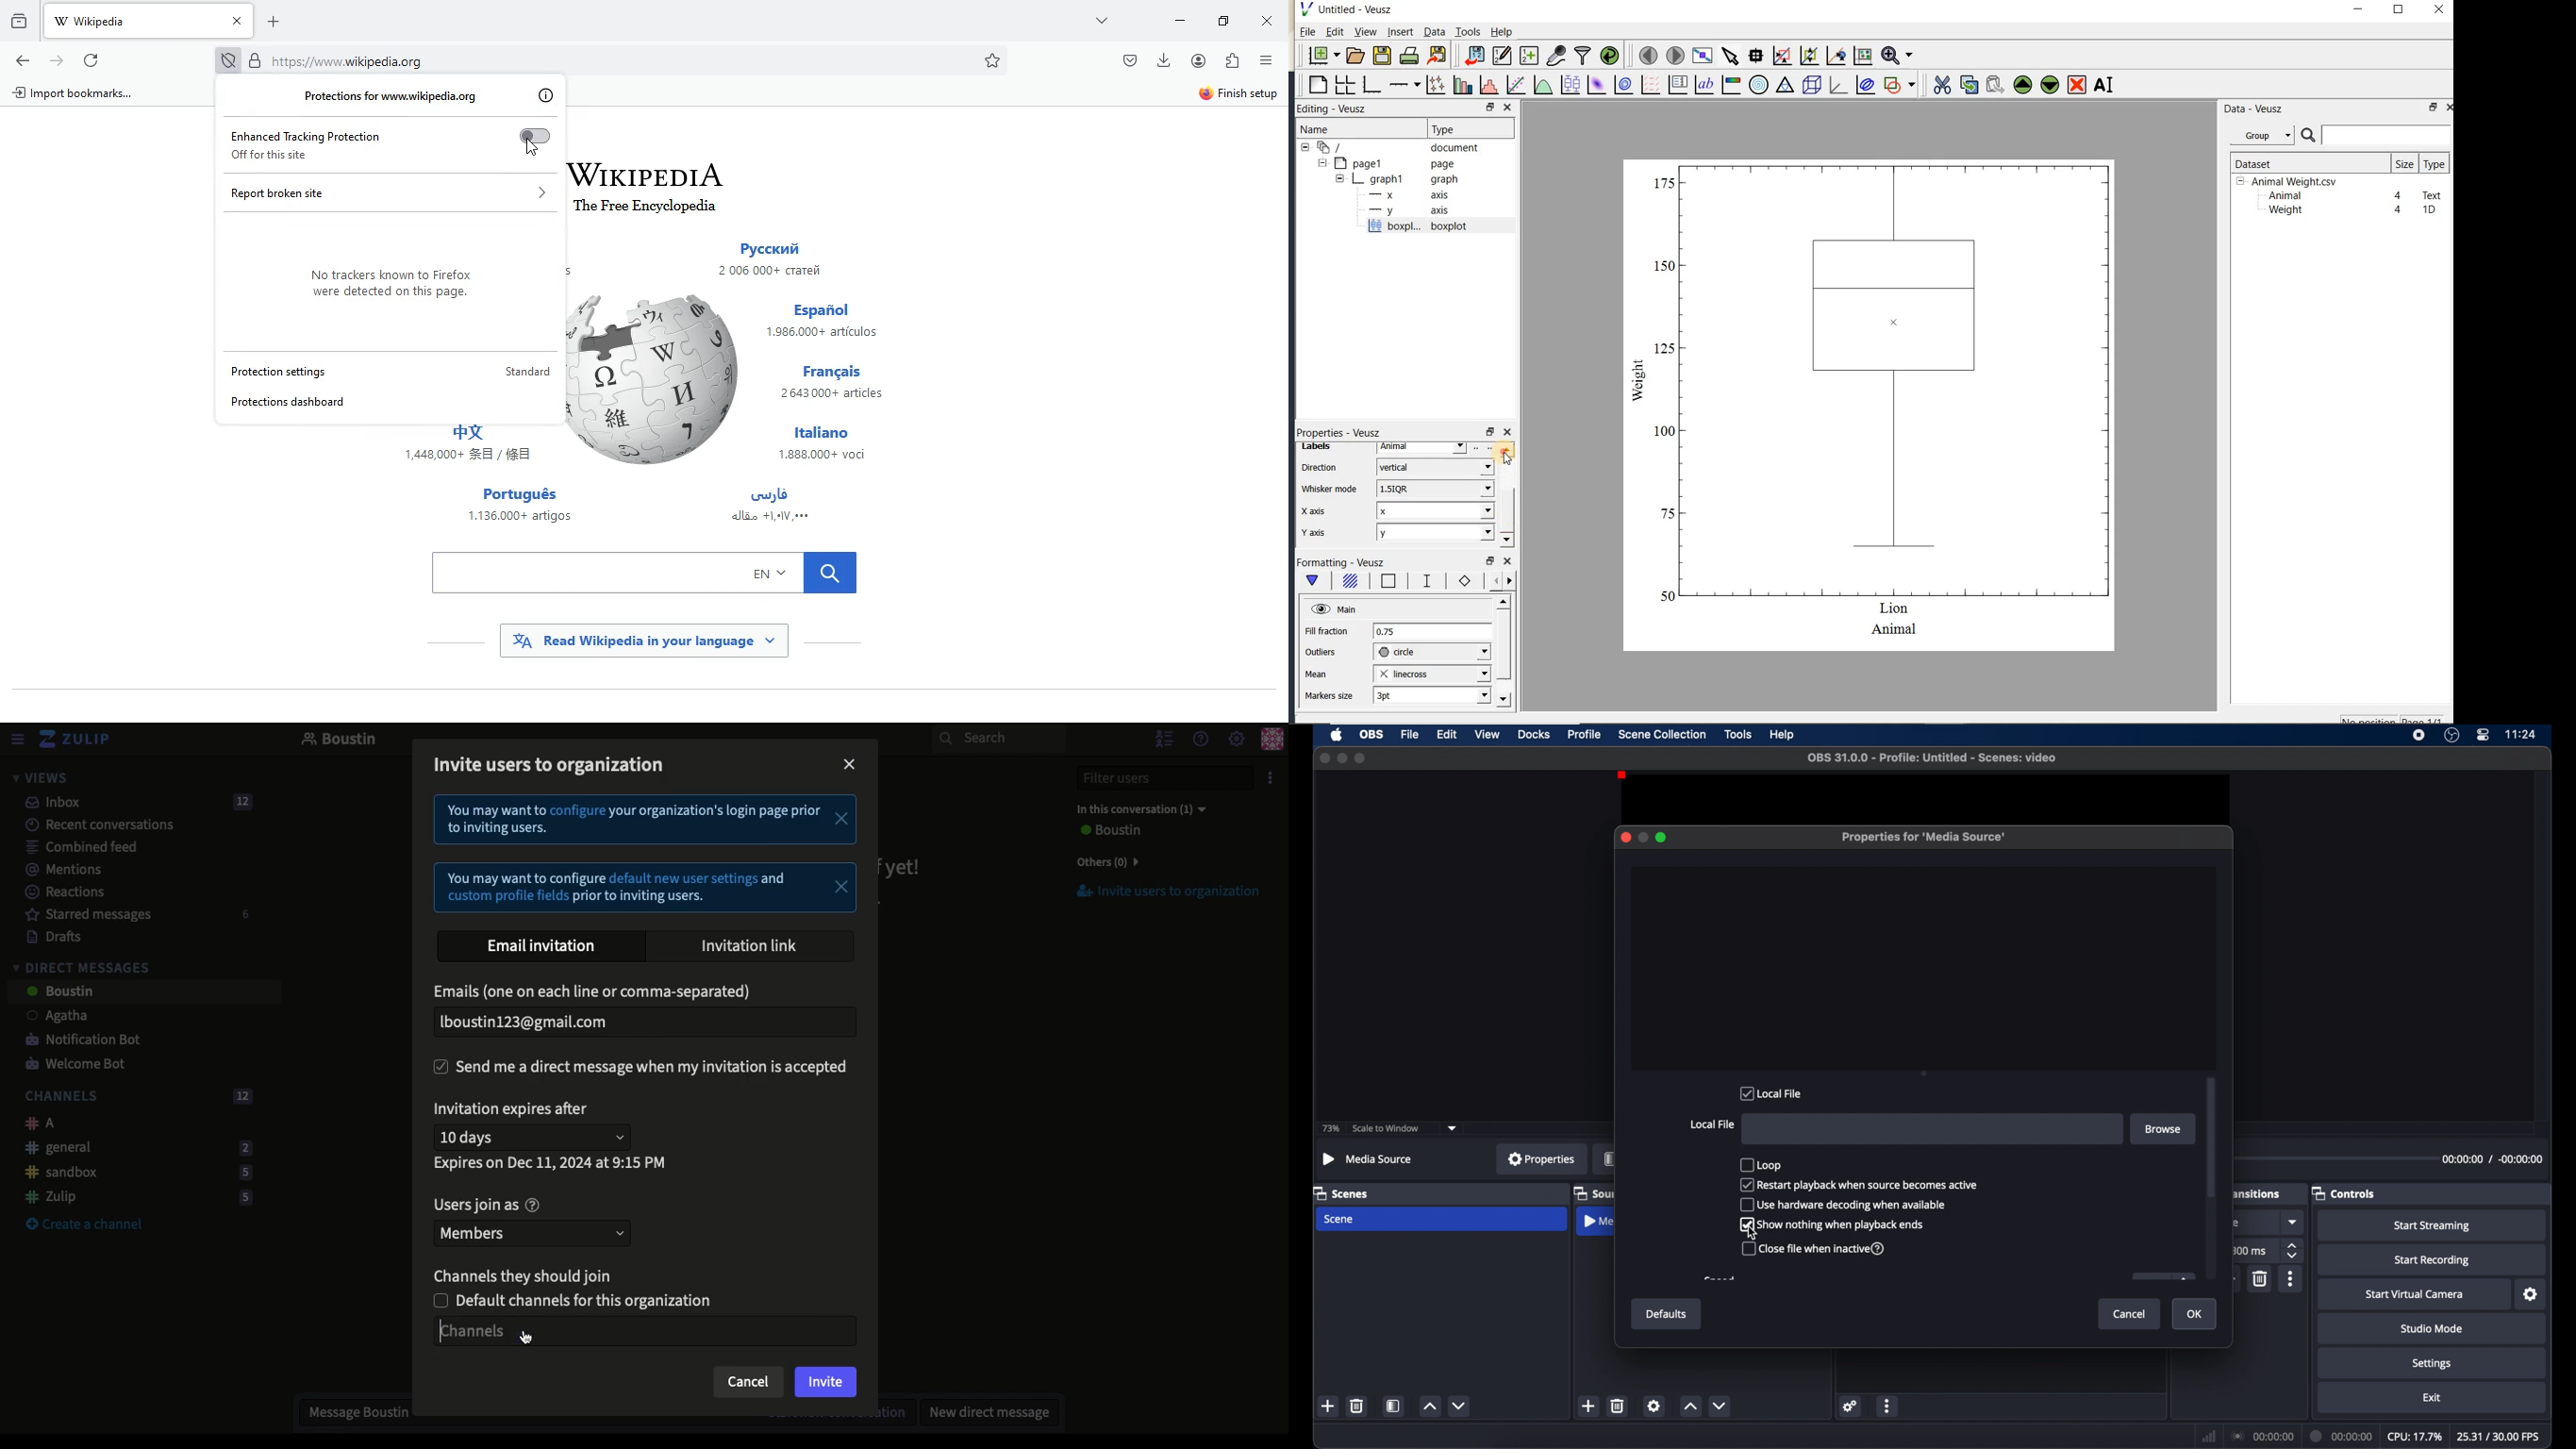 The width and height of the screenshot is (2576, 1456). I want to click on Cancel, so click(748, 1382).